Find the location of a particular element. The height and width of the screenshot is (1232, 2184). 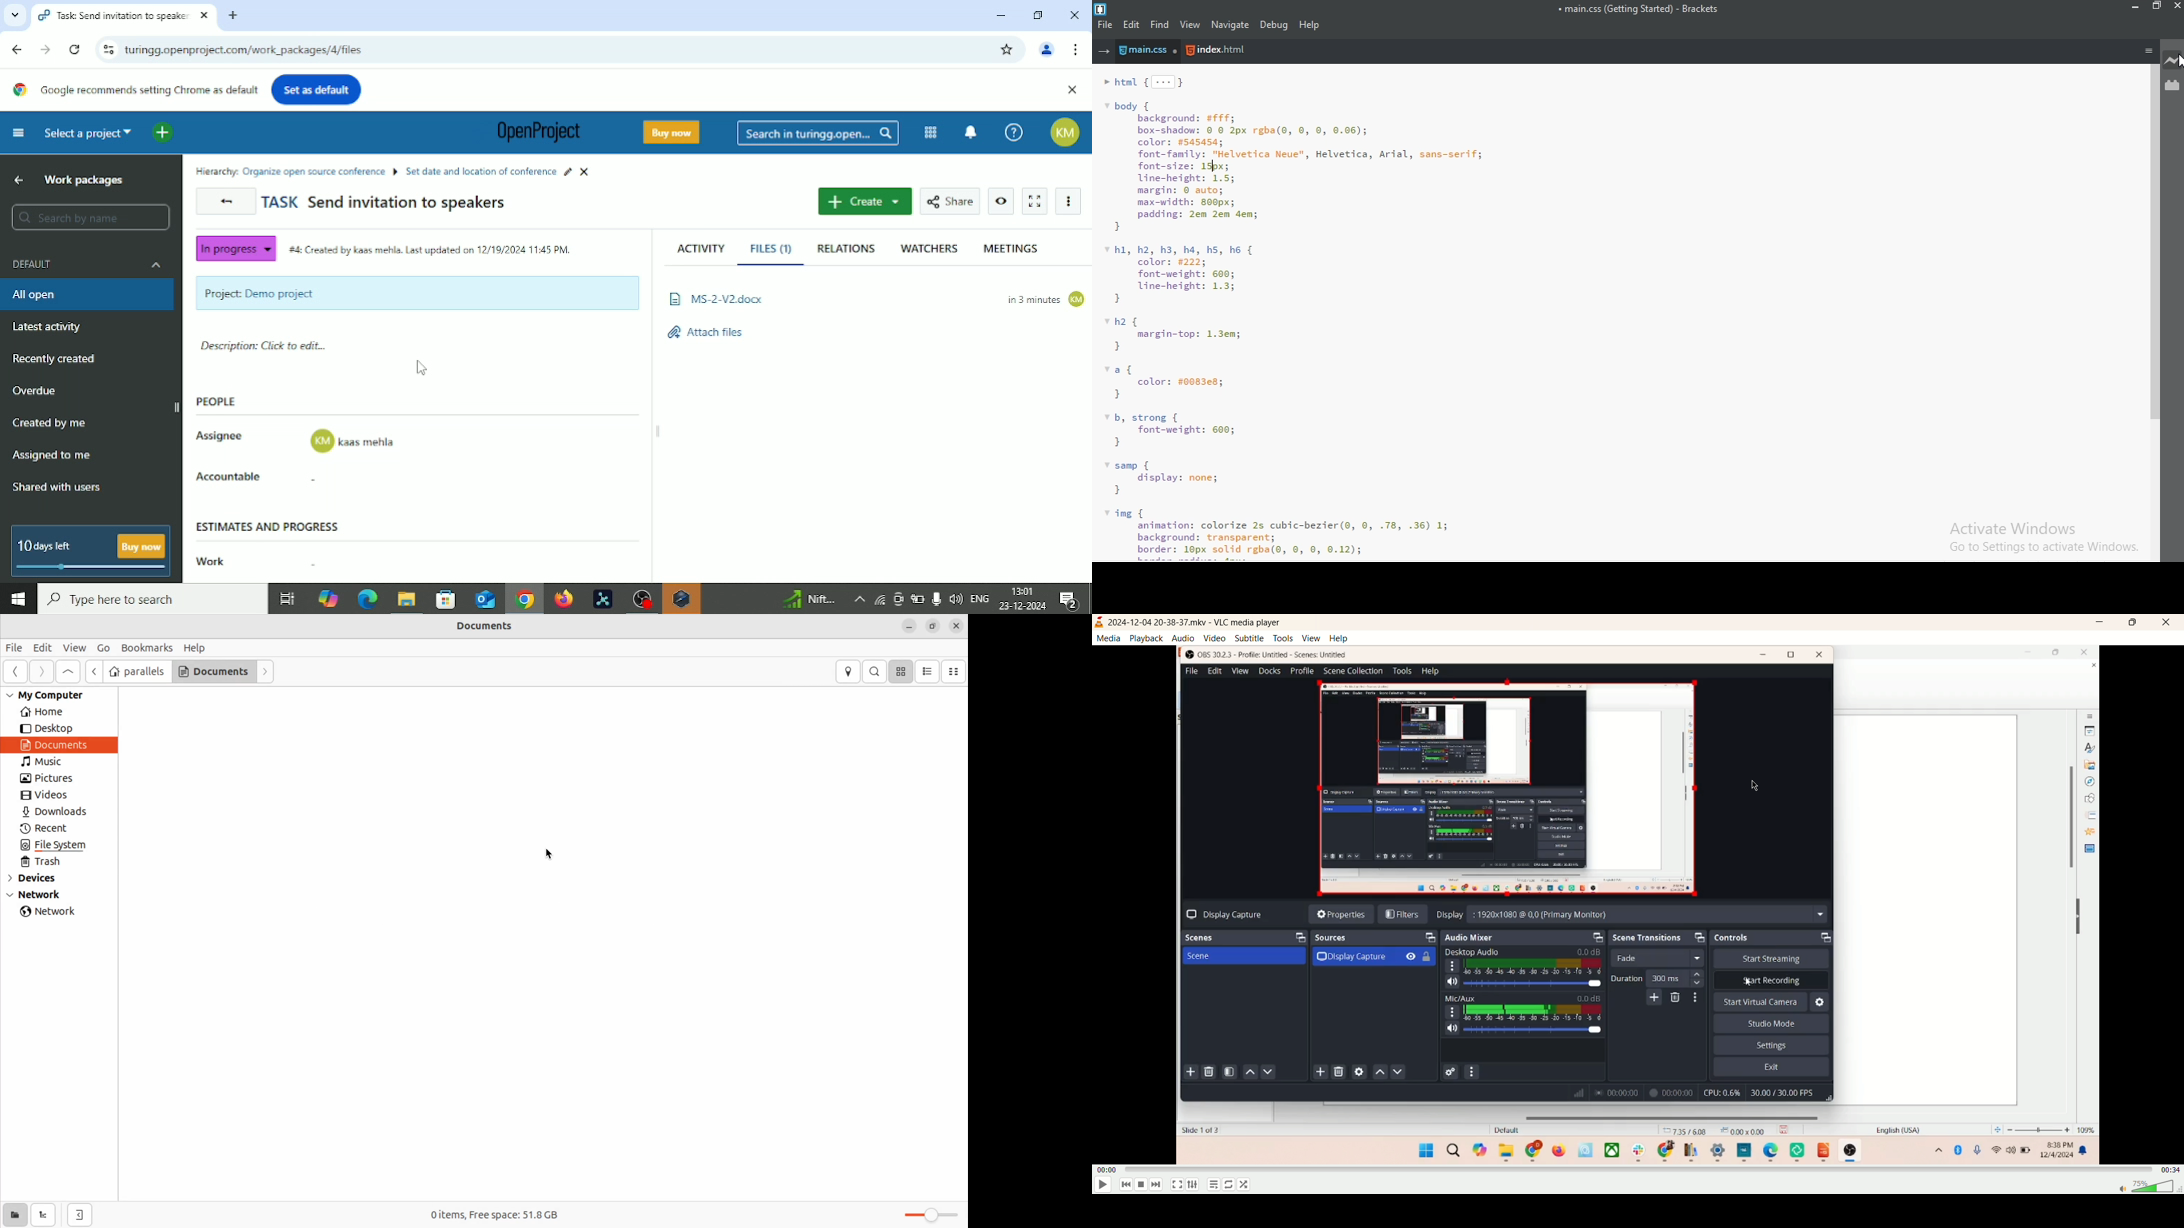

Account is located at coordinates (1047, 51).